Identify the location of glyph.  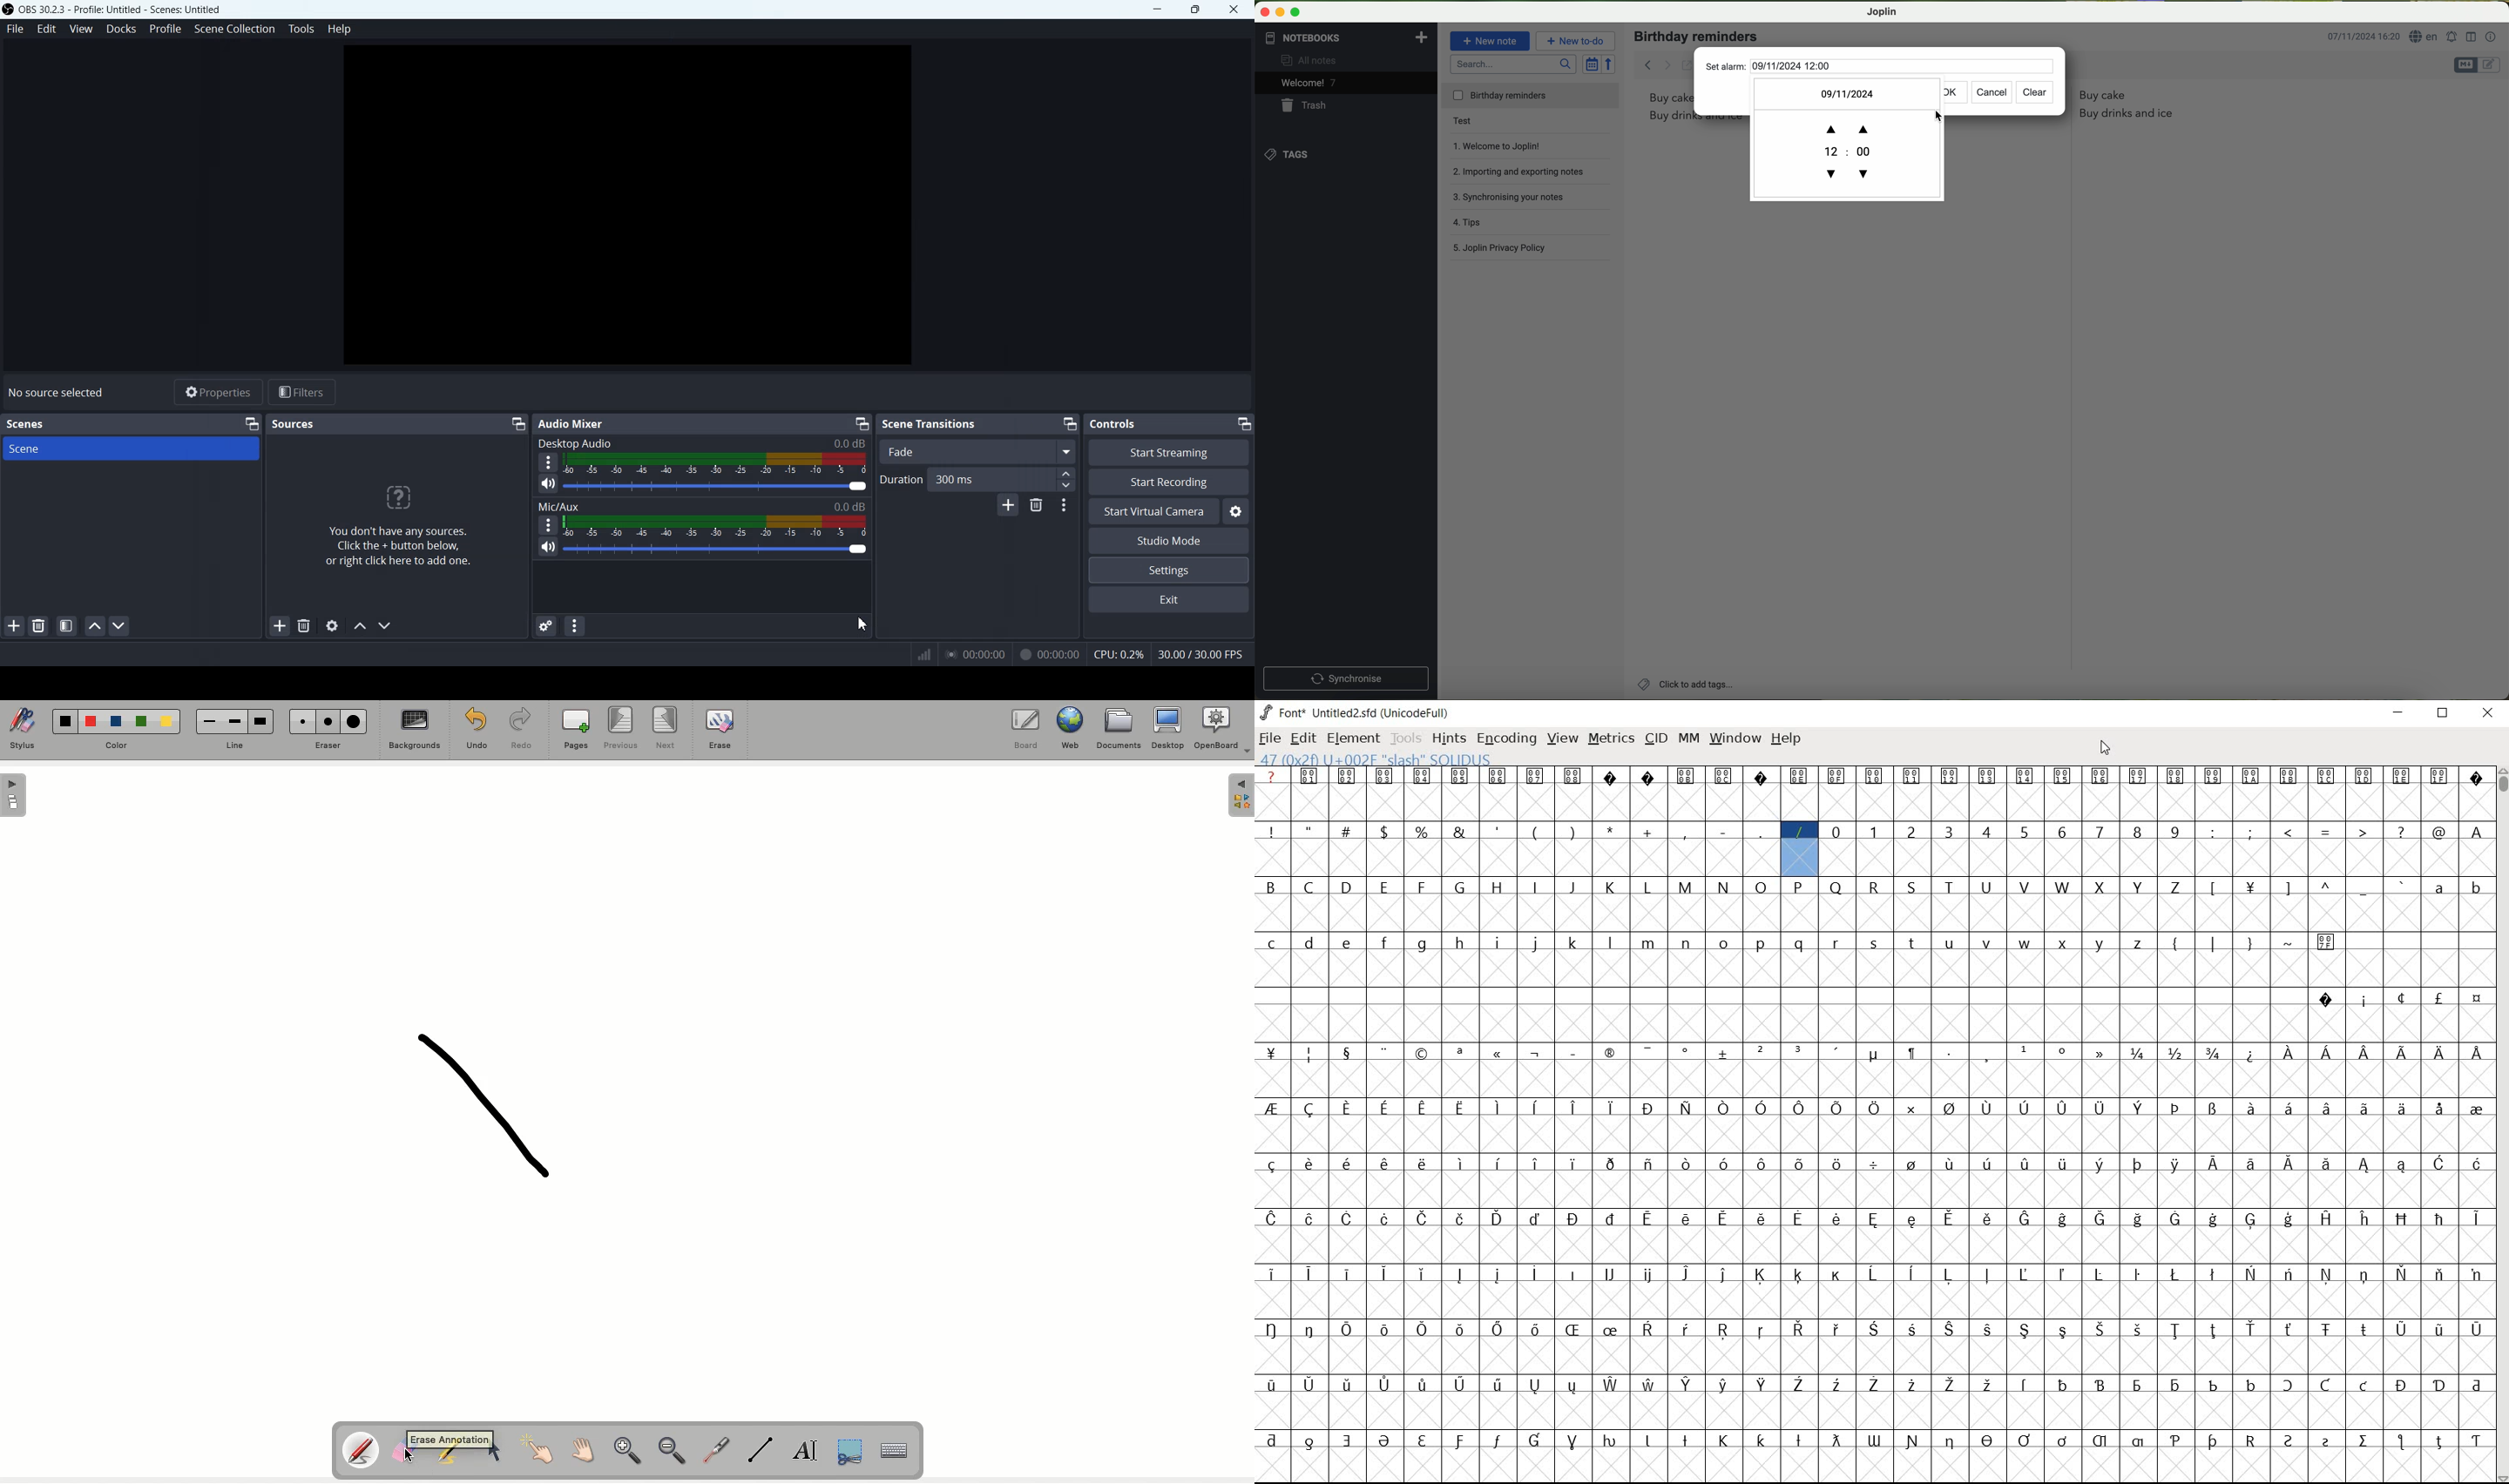
(2401, 998).